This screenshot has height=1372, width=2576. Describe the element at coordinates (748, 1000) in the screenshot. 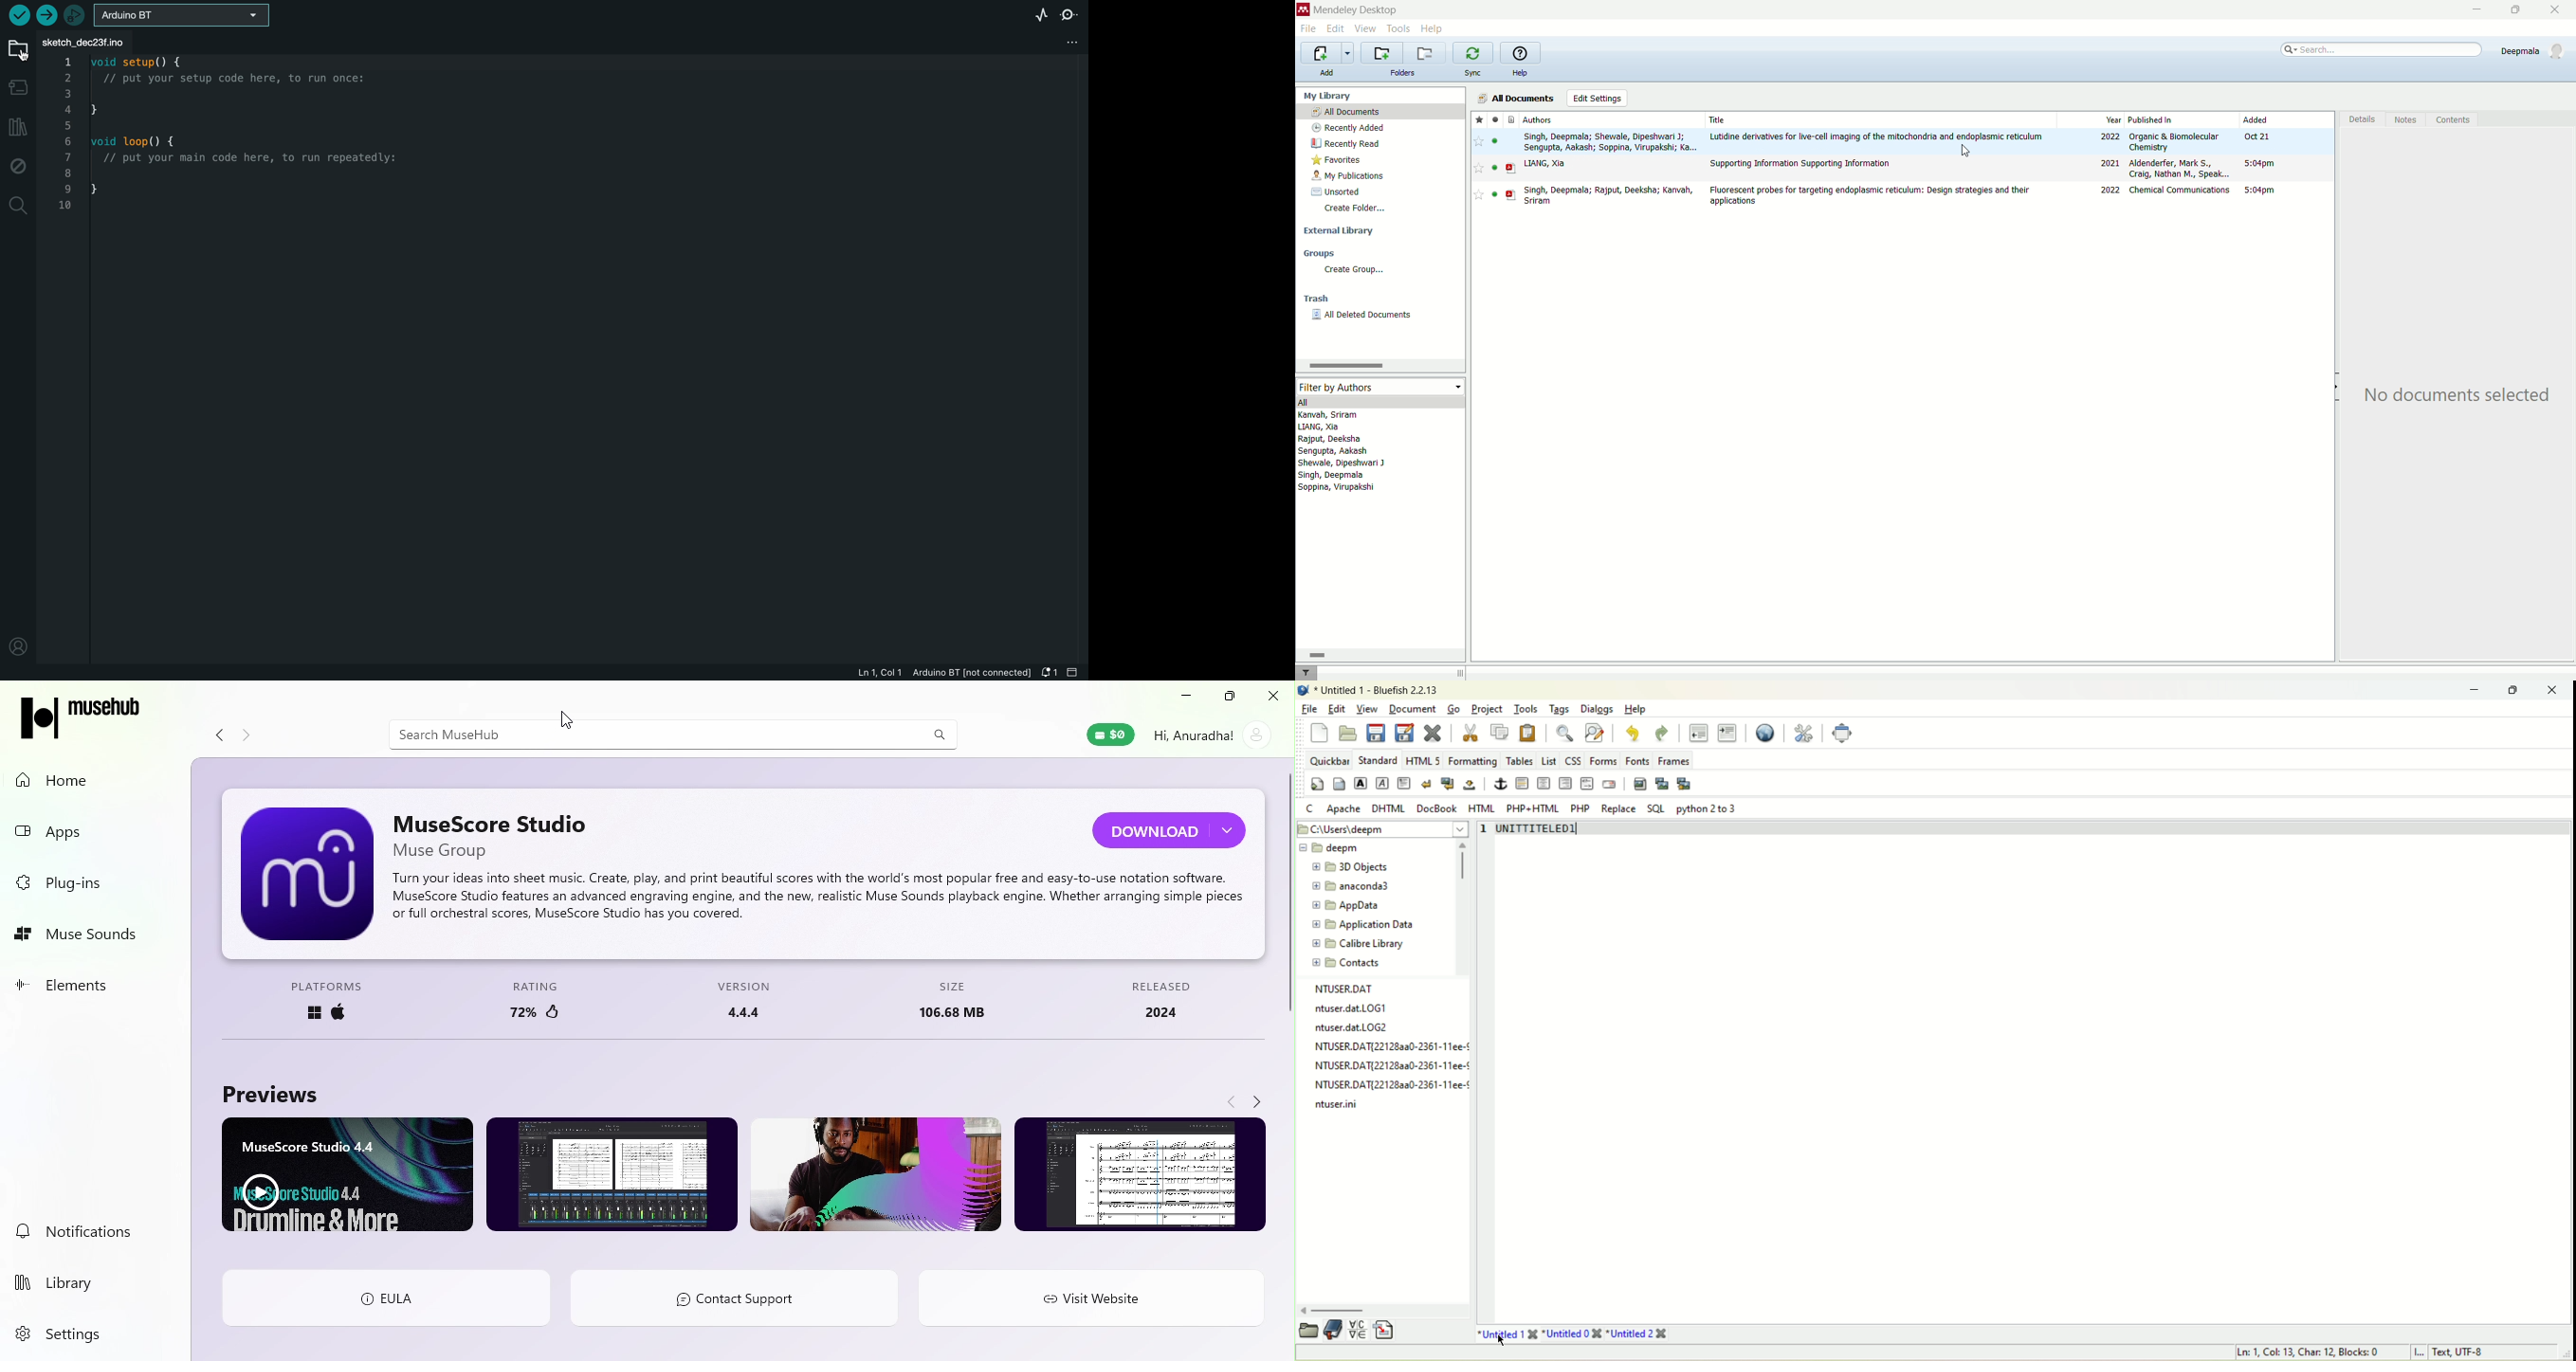

I see `Version` at that location.